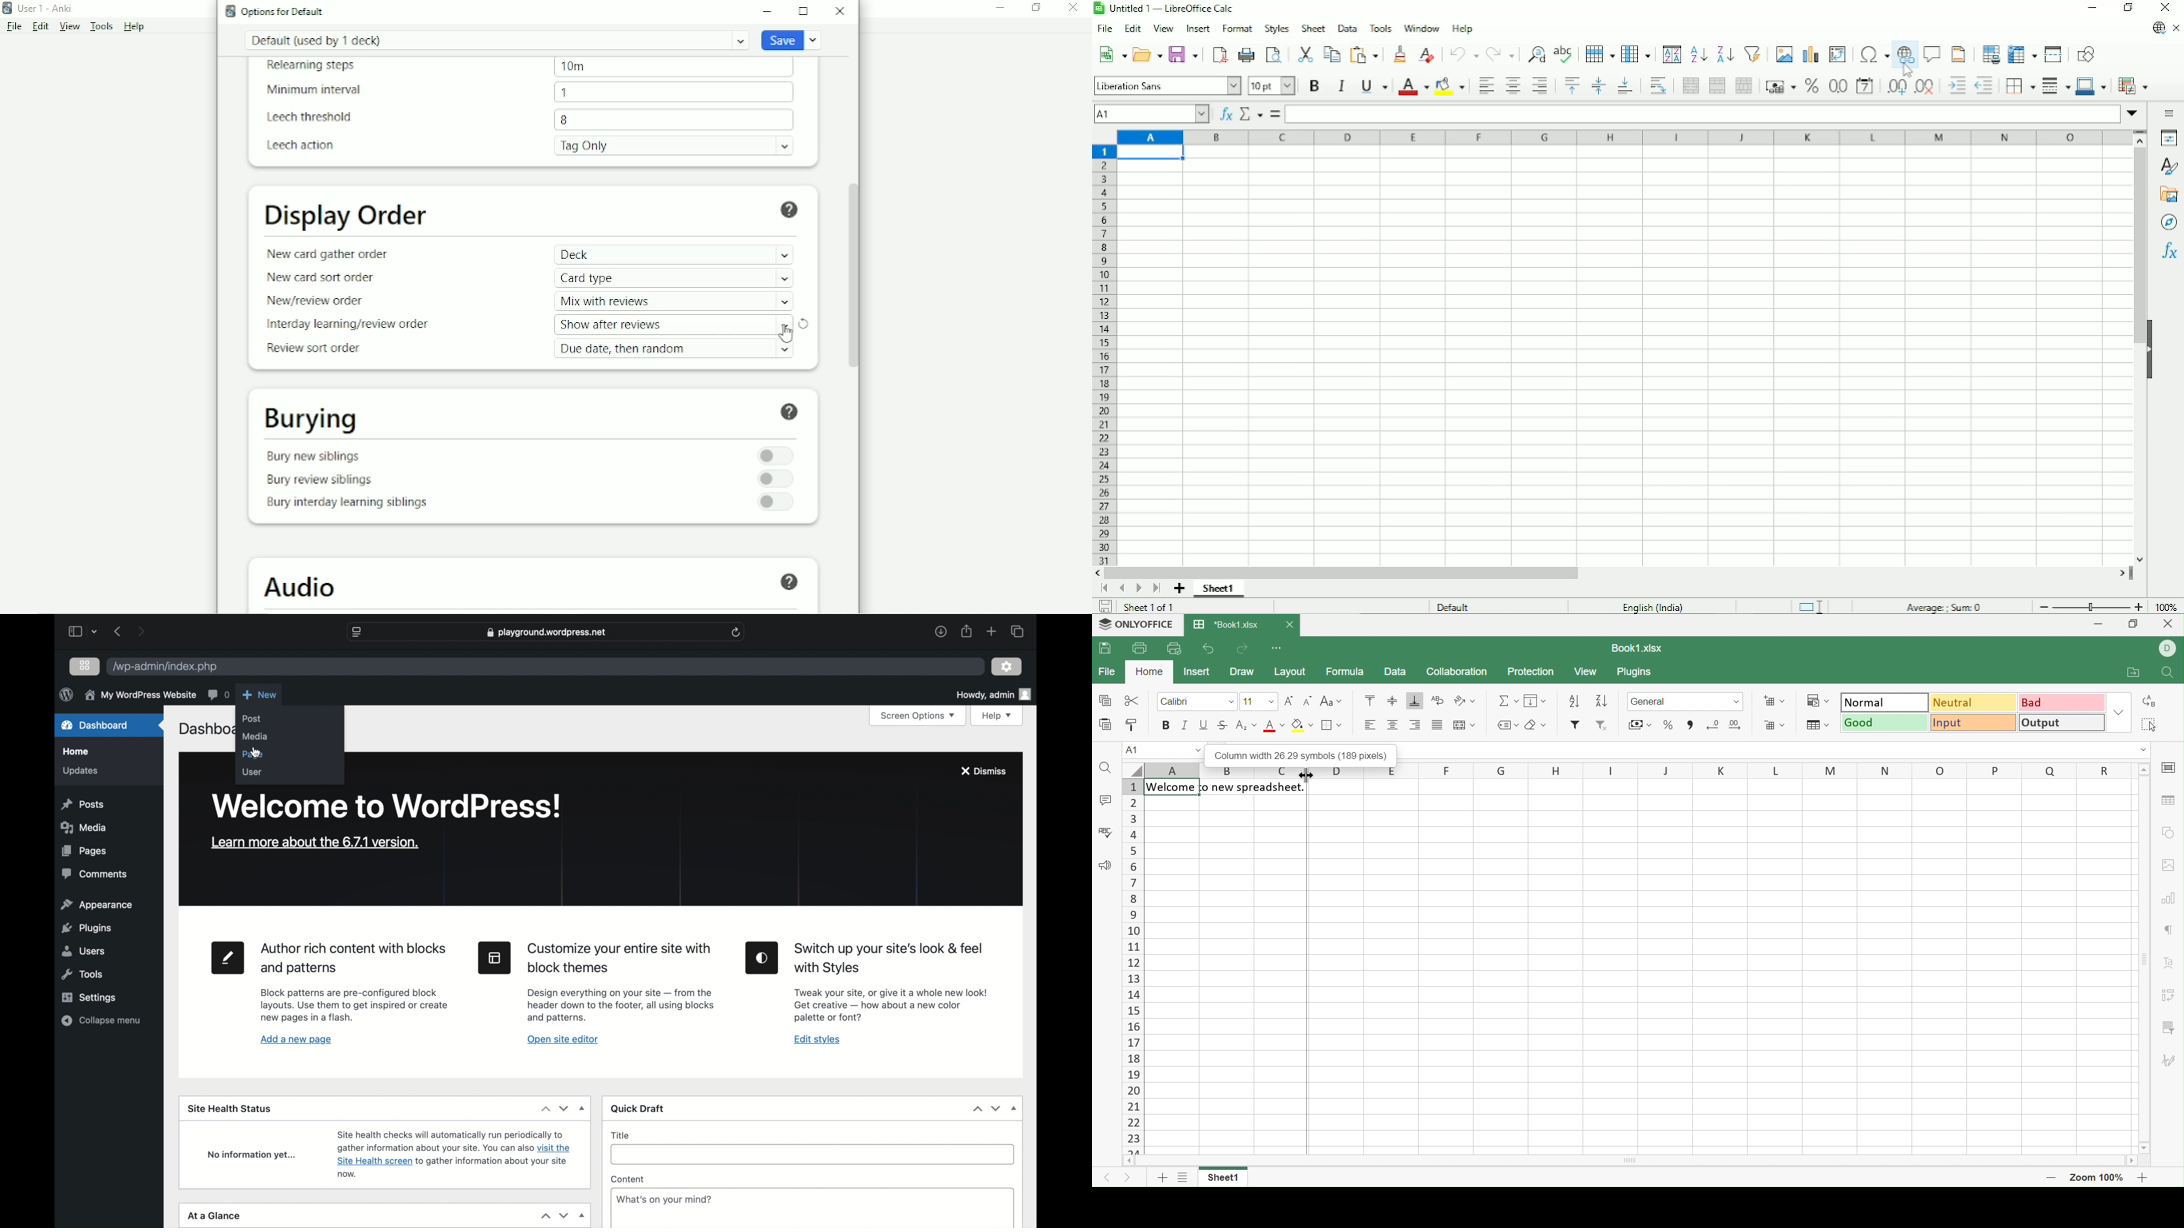 The width and height of the screenshot is (2184, 1232). Describe the element at coordinates (674, 325) in the screenshot. I see `Show after reviews` at that location.